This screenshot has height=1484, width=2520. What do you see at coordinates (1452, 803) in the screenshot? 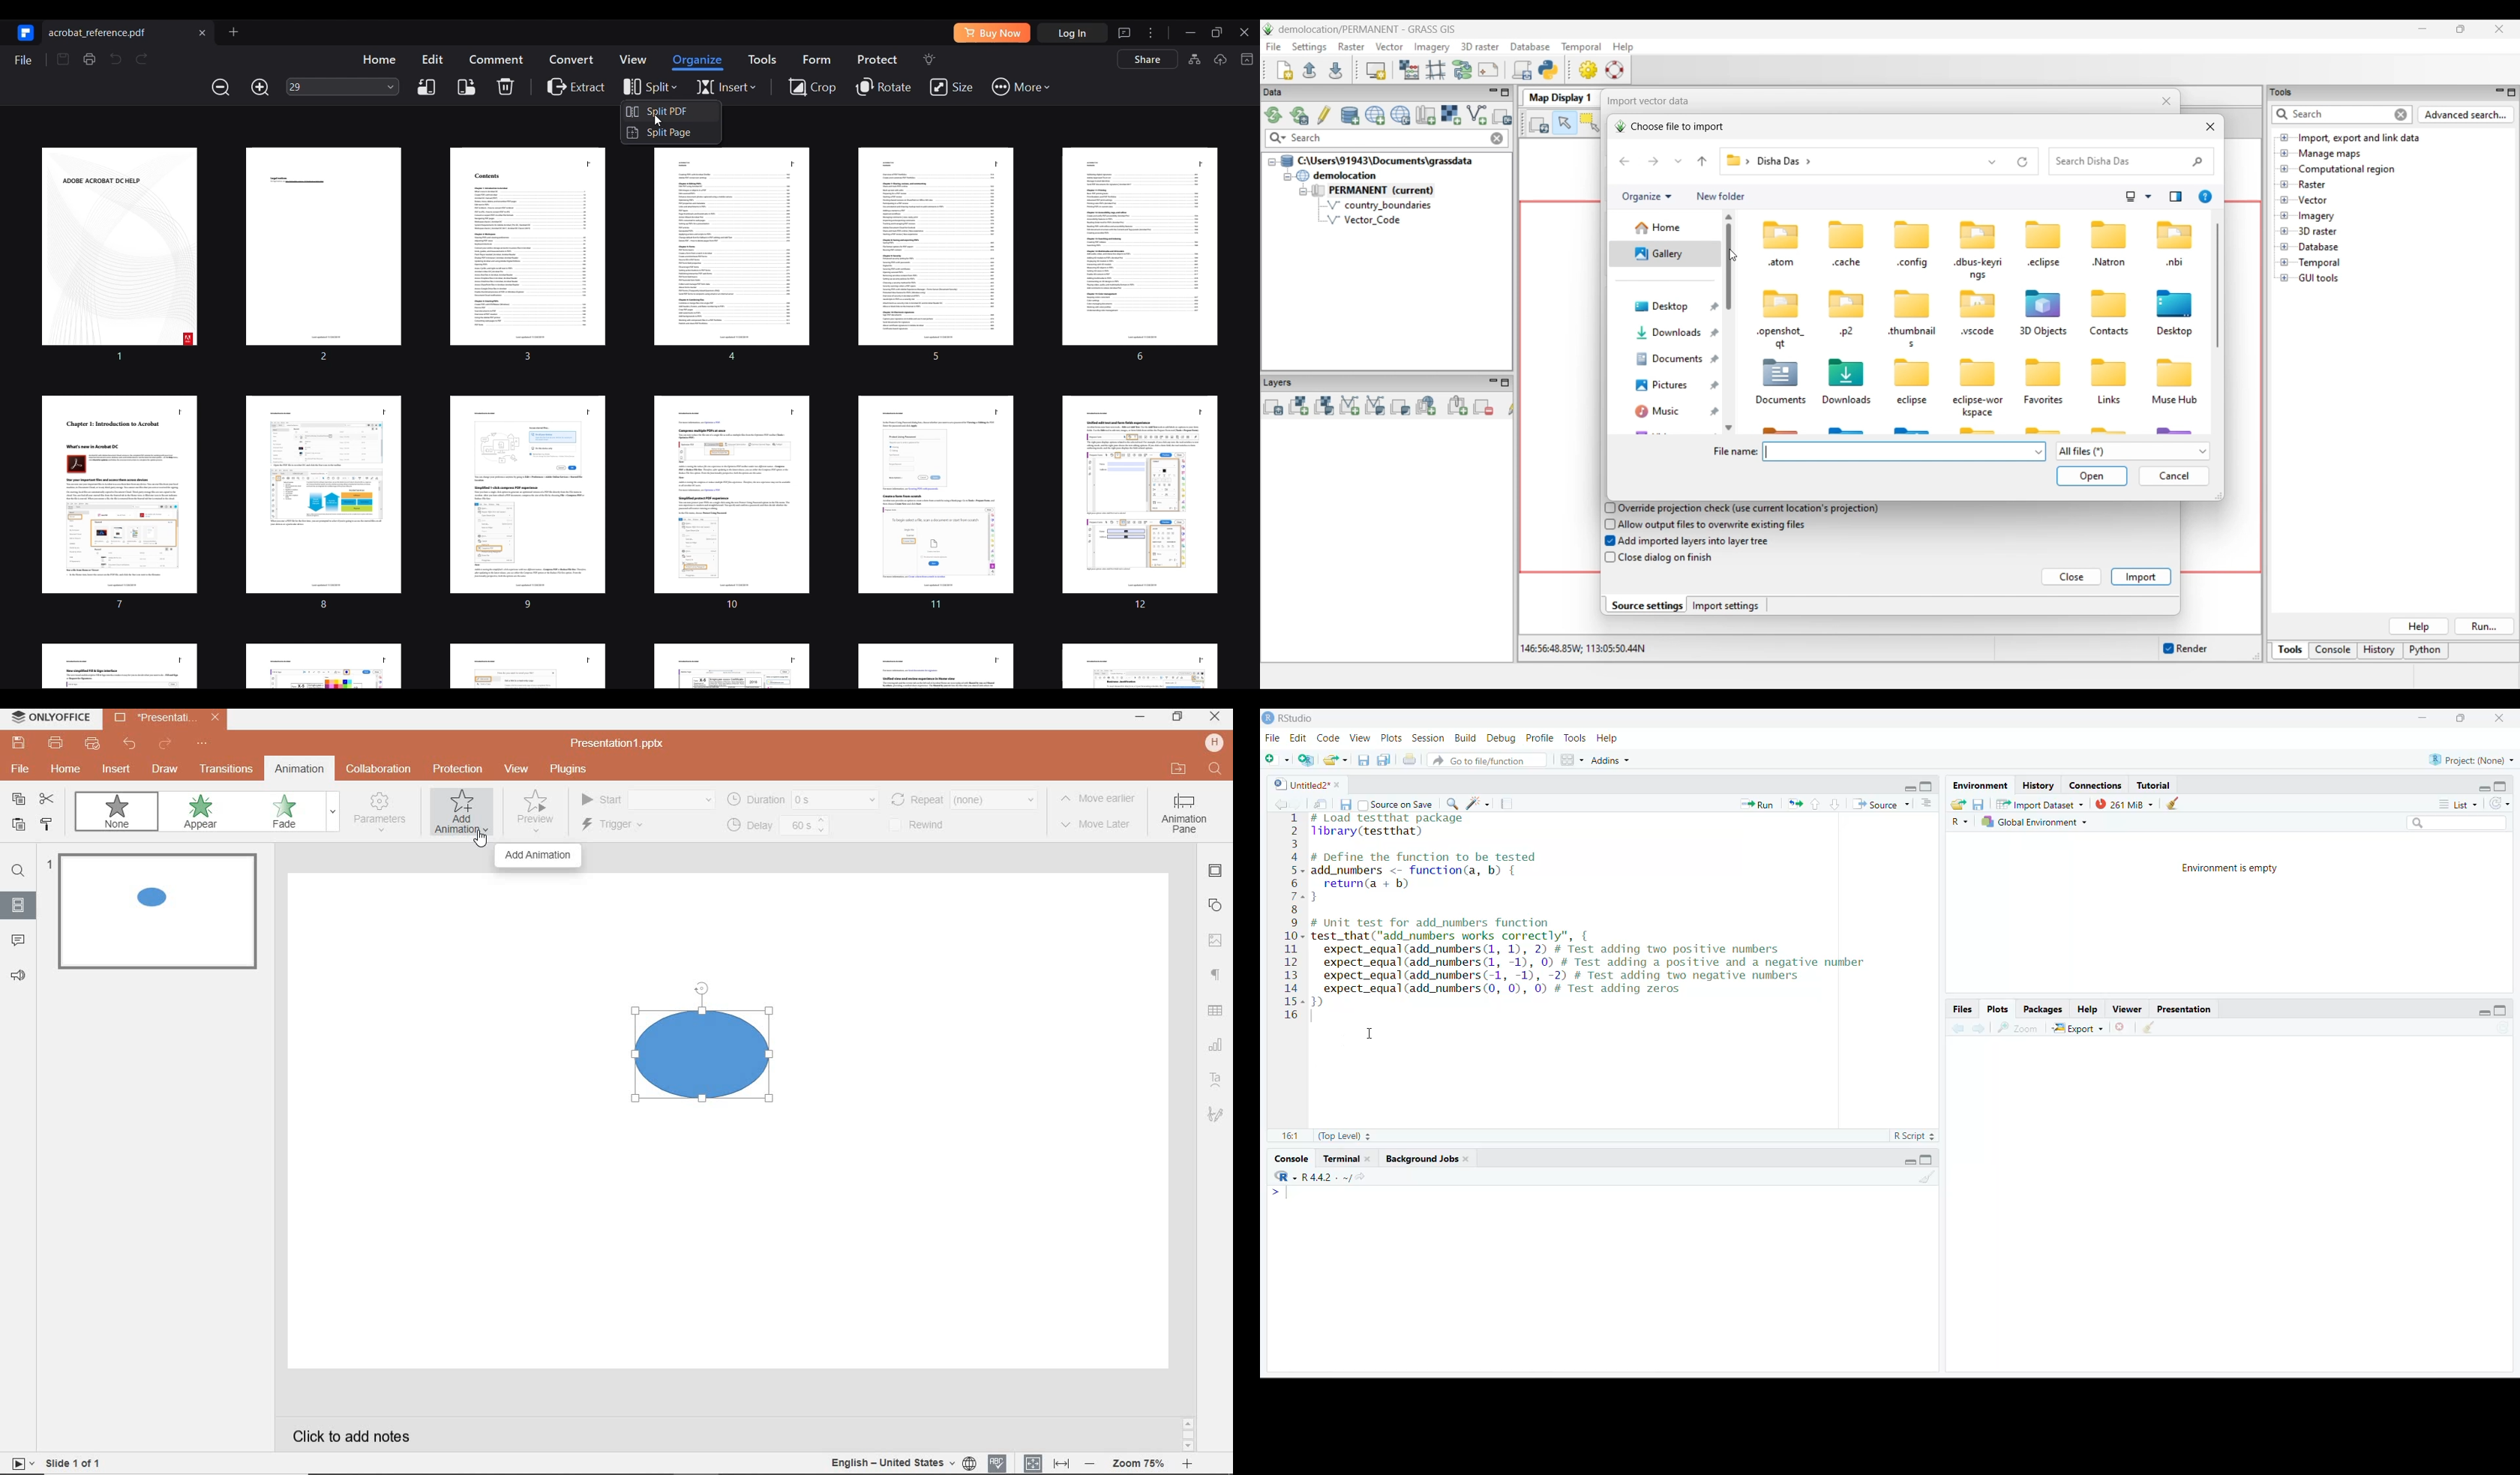
I see `find` at bounding box center [1452, 803].